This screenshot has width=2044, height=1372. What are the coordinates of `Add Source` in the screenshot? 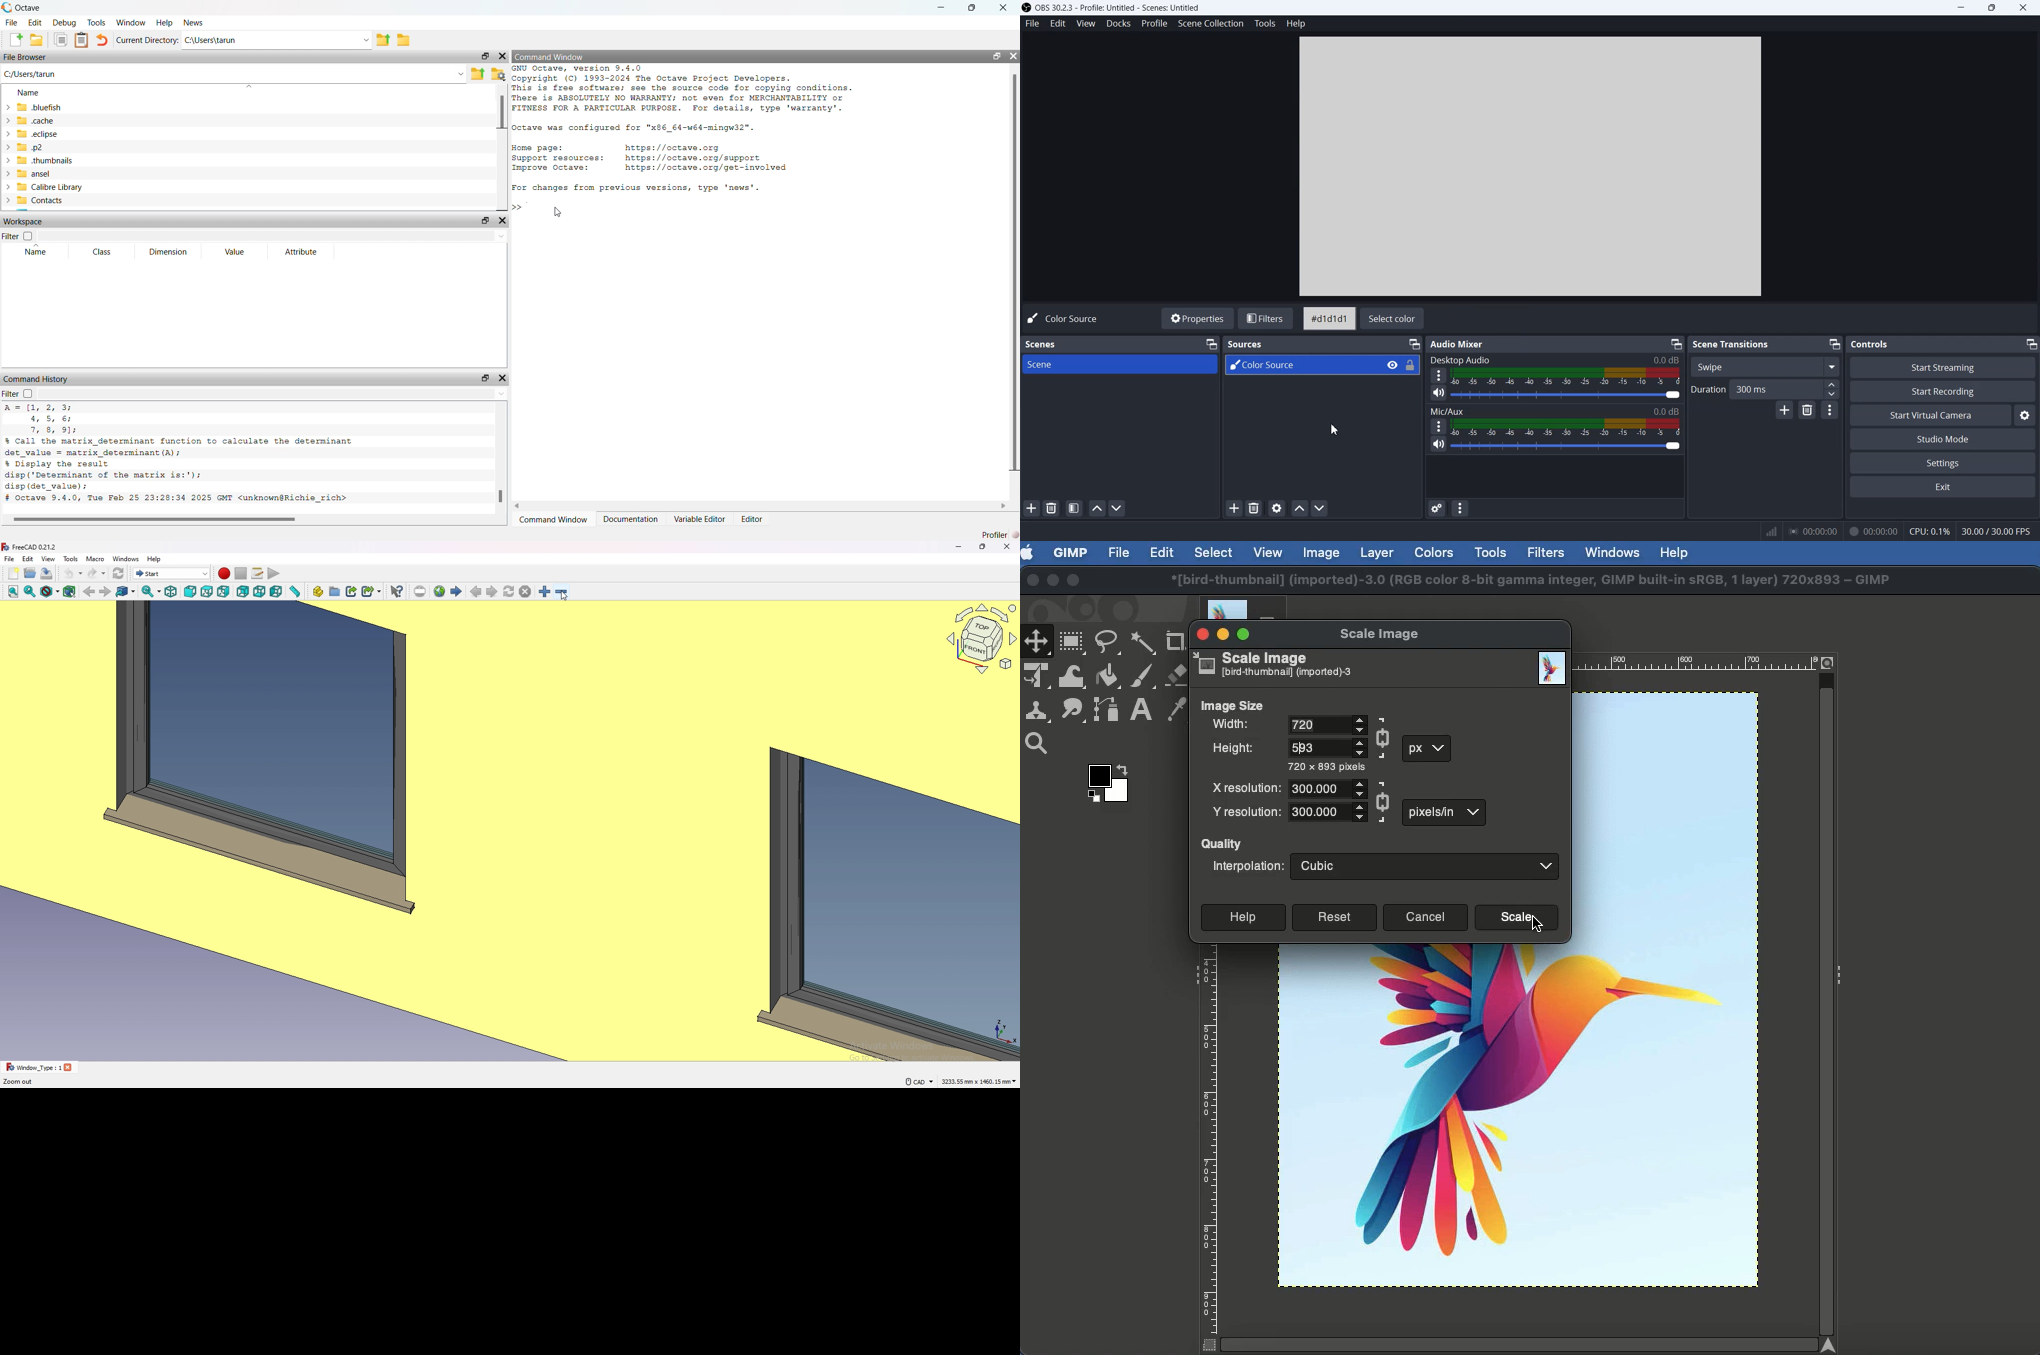 It's located at (1234, 510).